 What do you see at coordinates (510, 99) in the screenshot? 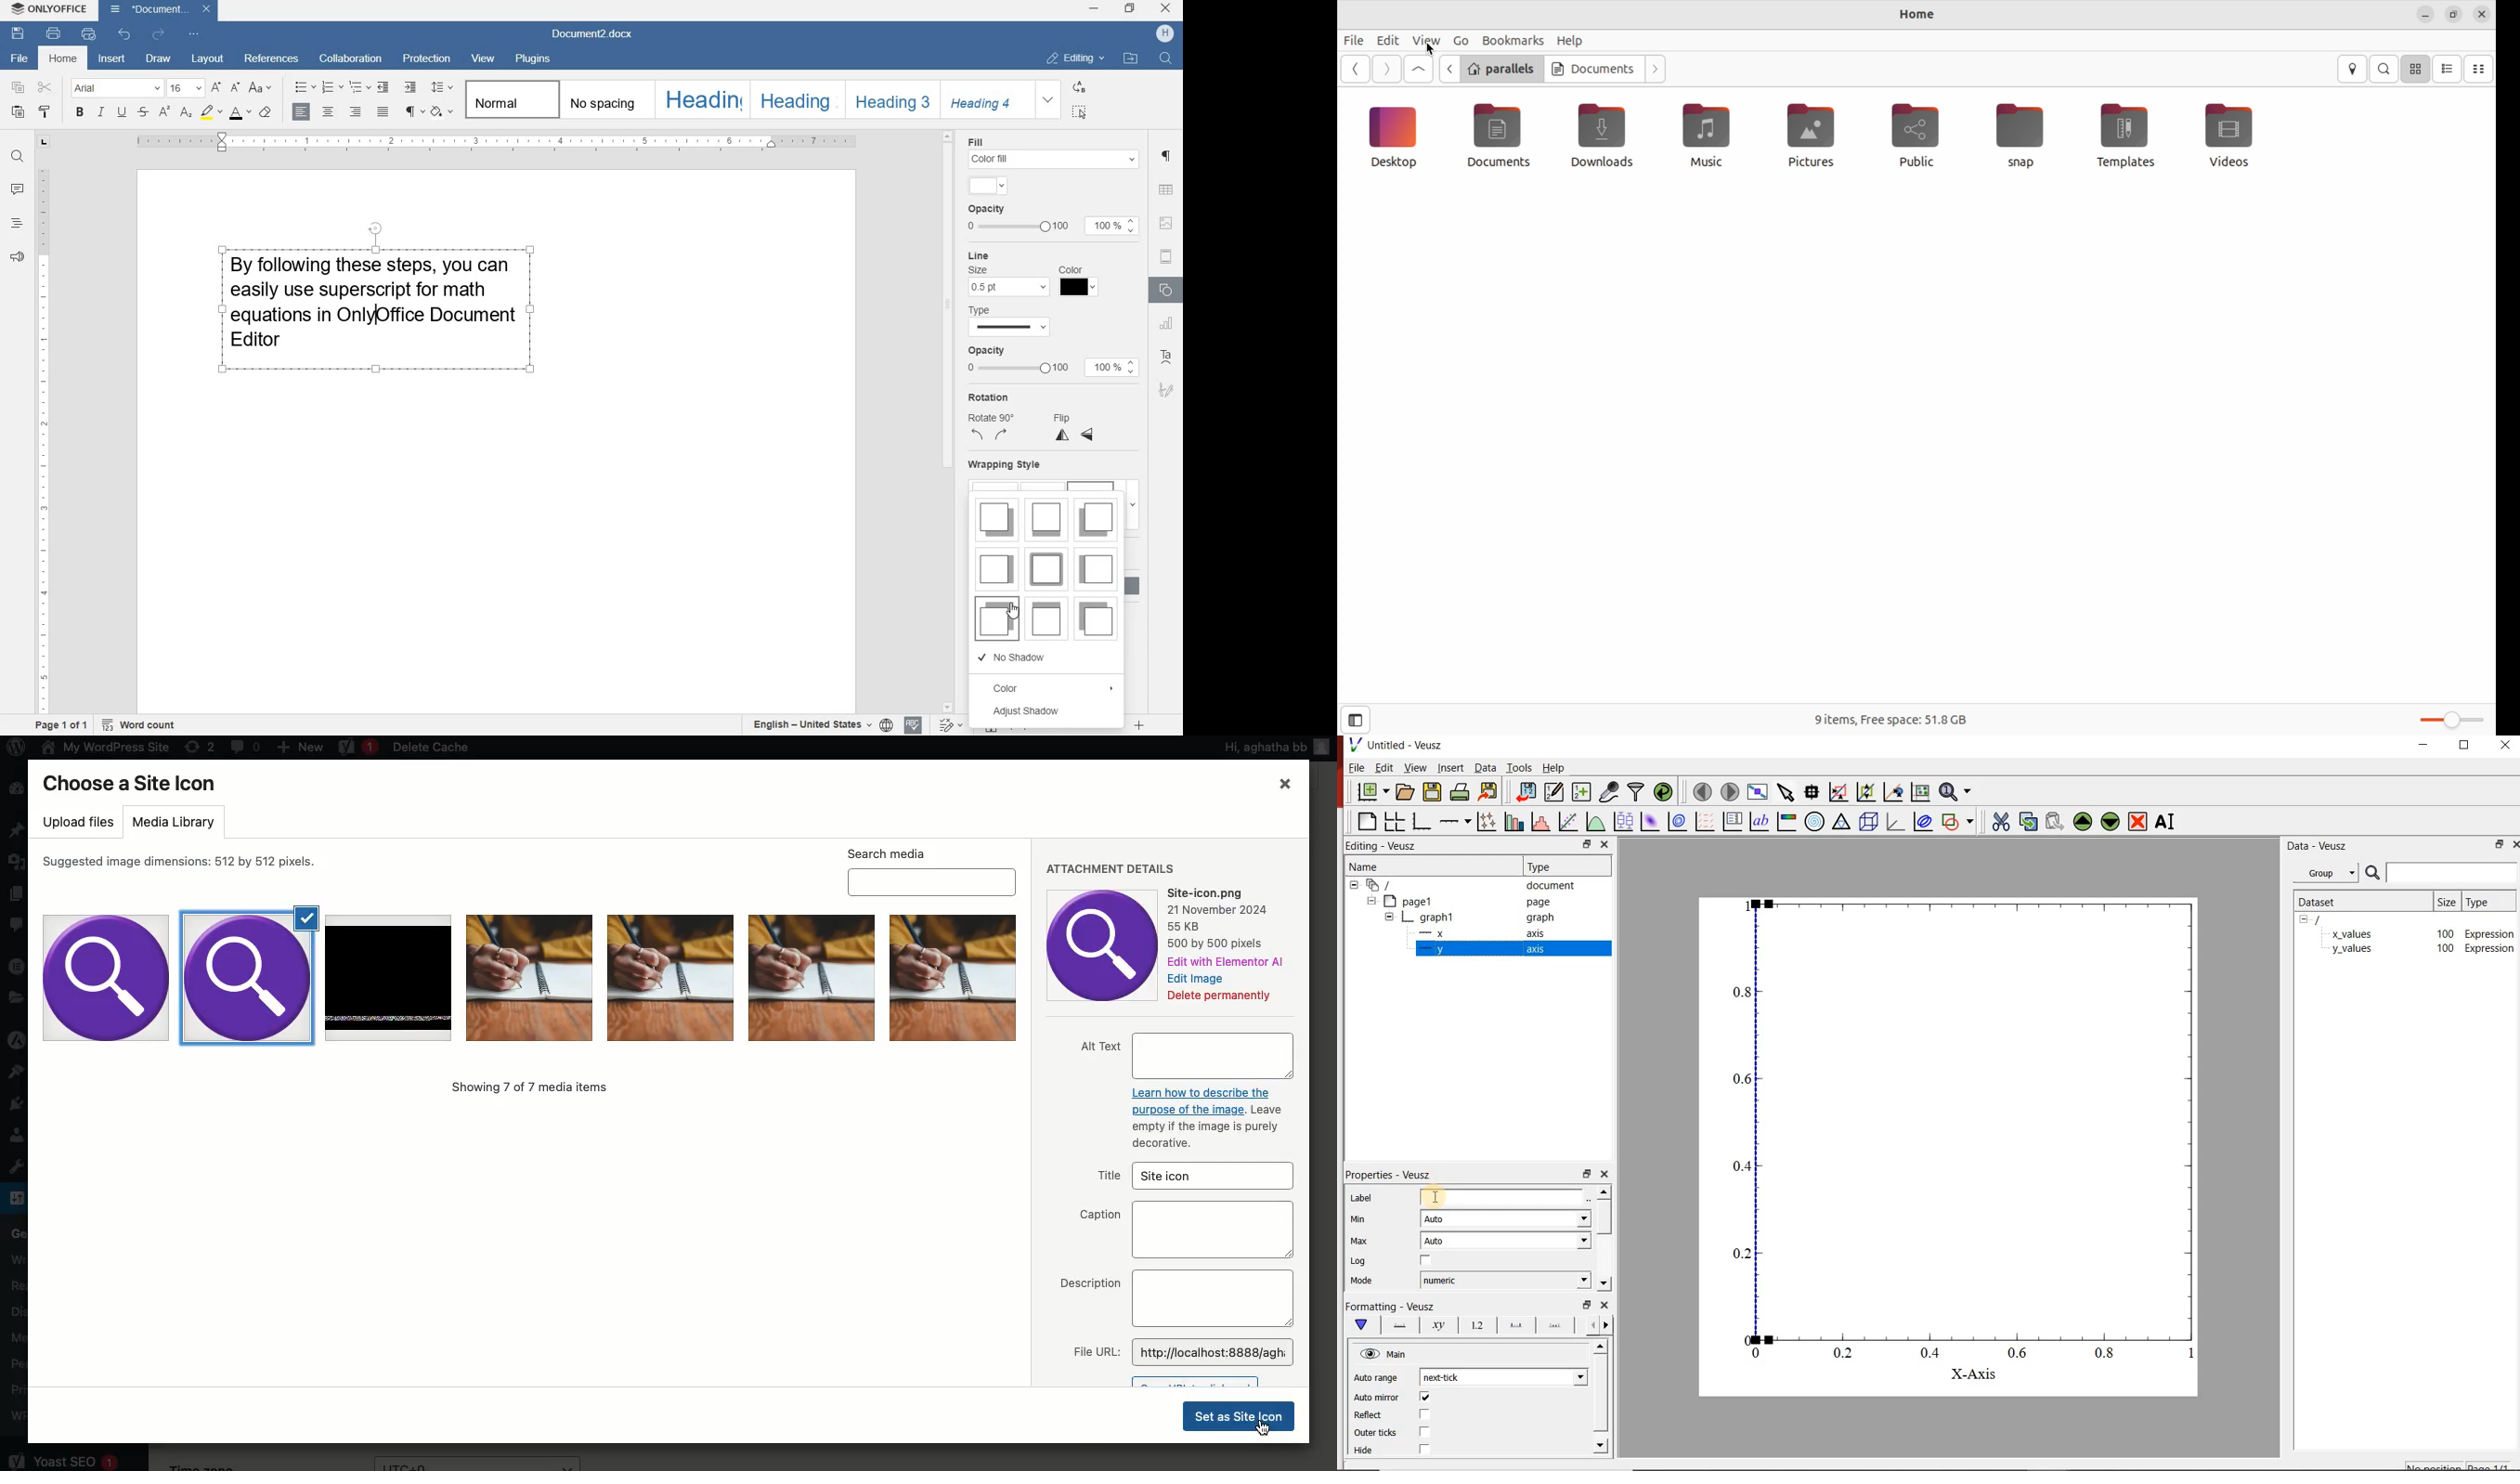
I see `Normal` at bounding box center [510, 99].